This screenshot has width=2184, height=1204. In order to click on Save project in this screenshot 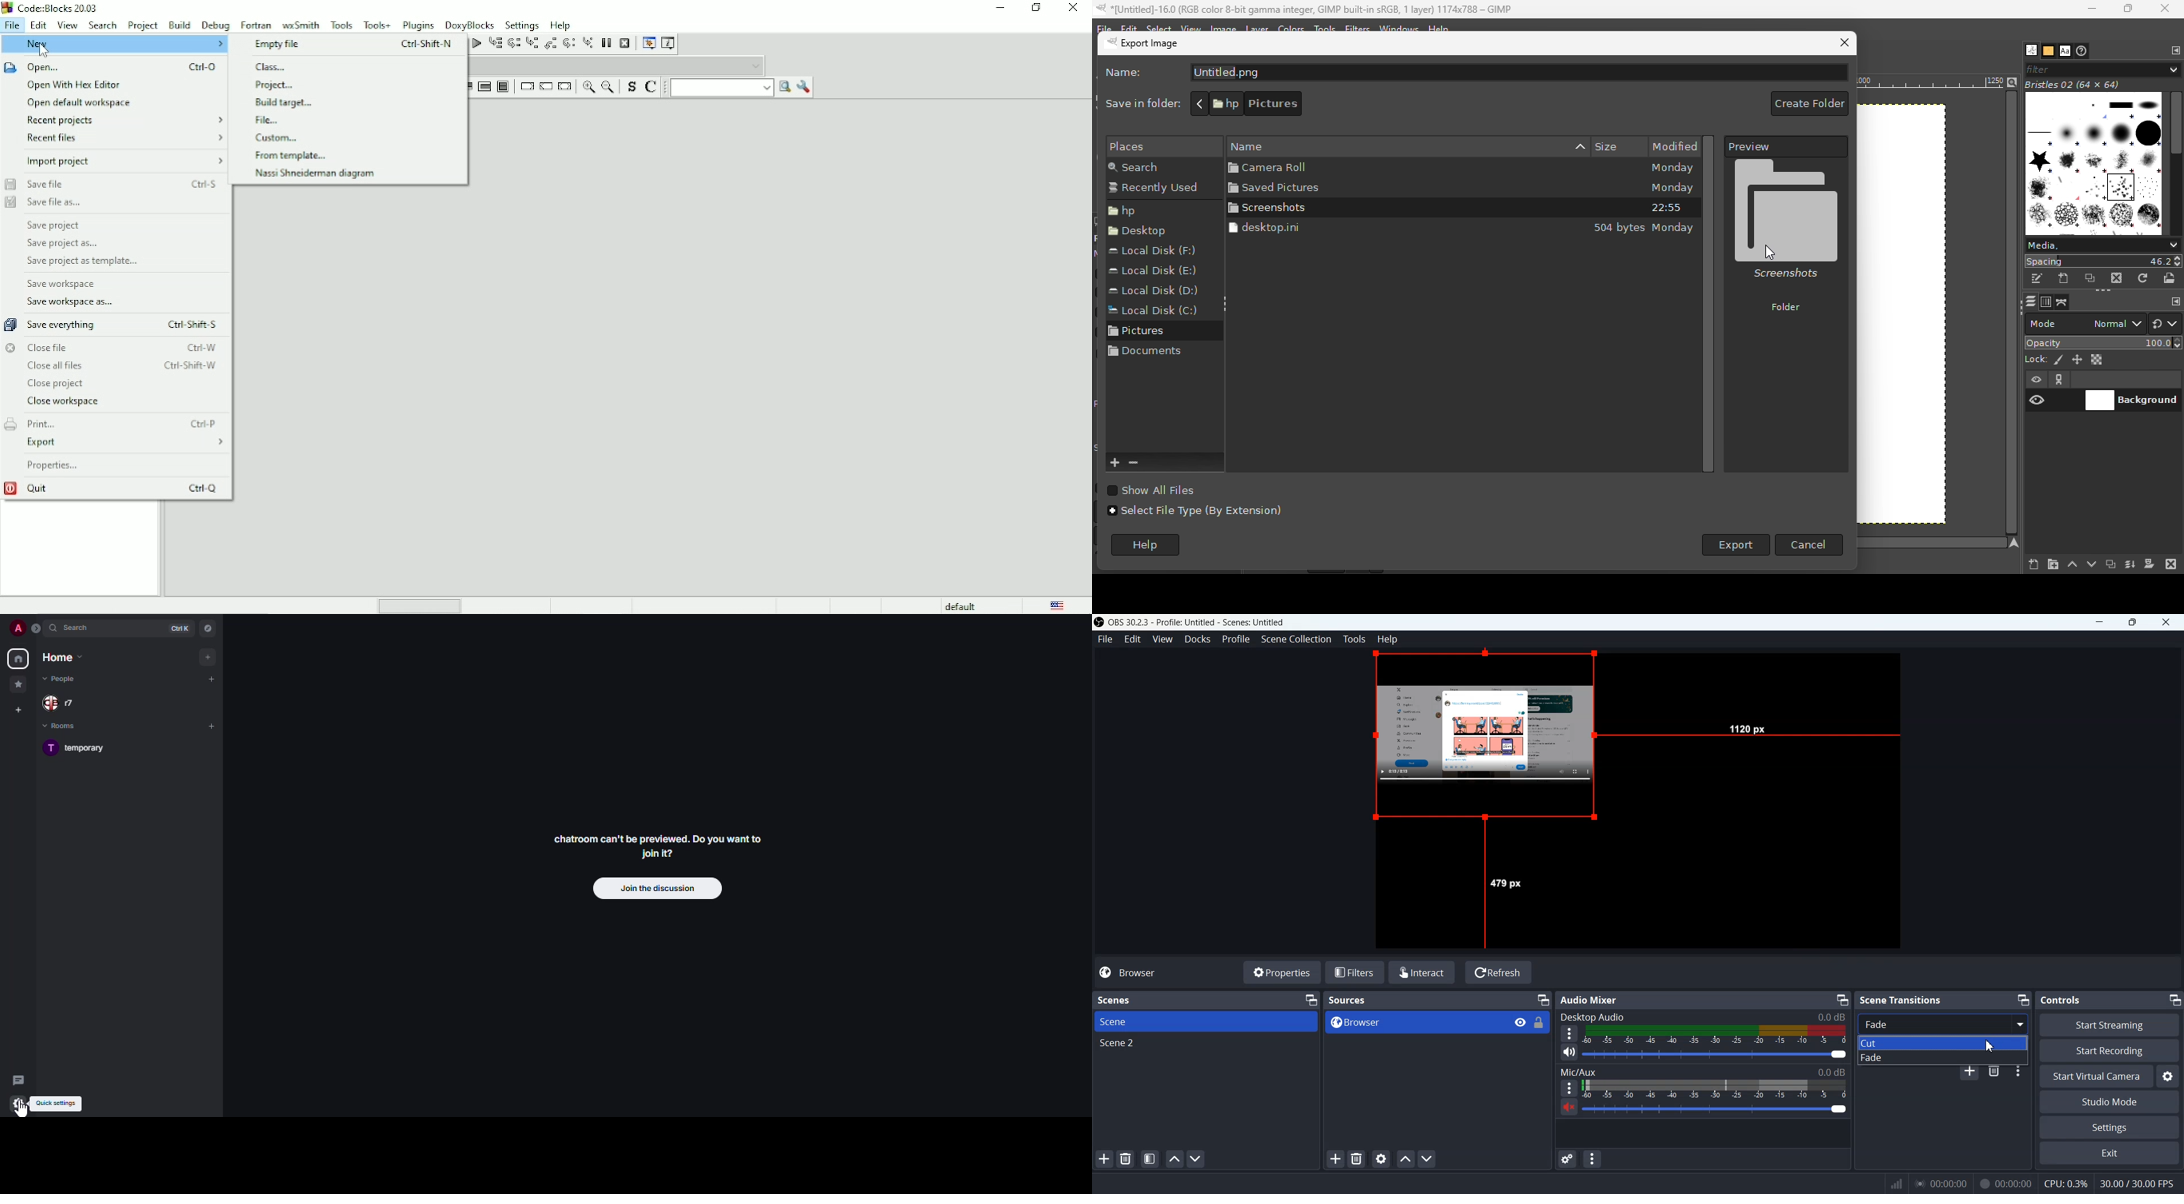, I will do `click(56, 225)`.